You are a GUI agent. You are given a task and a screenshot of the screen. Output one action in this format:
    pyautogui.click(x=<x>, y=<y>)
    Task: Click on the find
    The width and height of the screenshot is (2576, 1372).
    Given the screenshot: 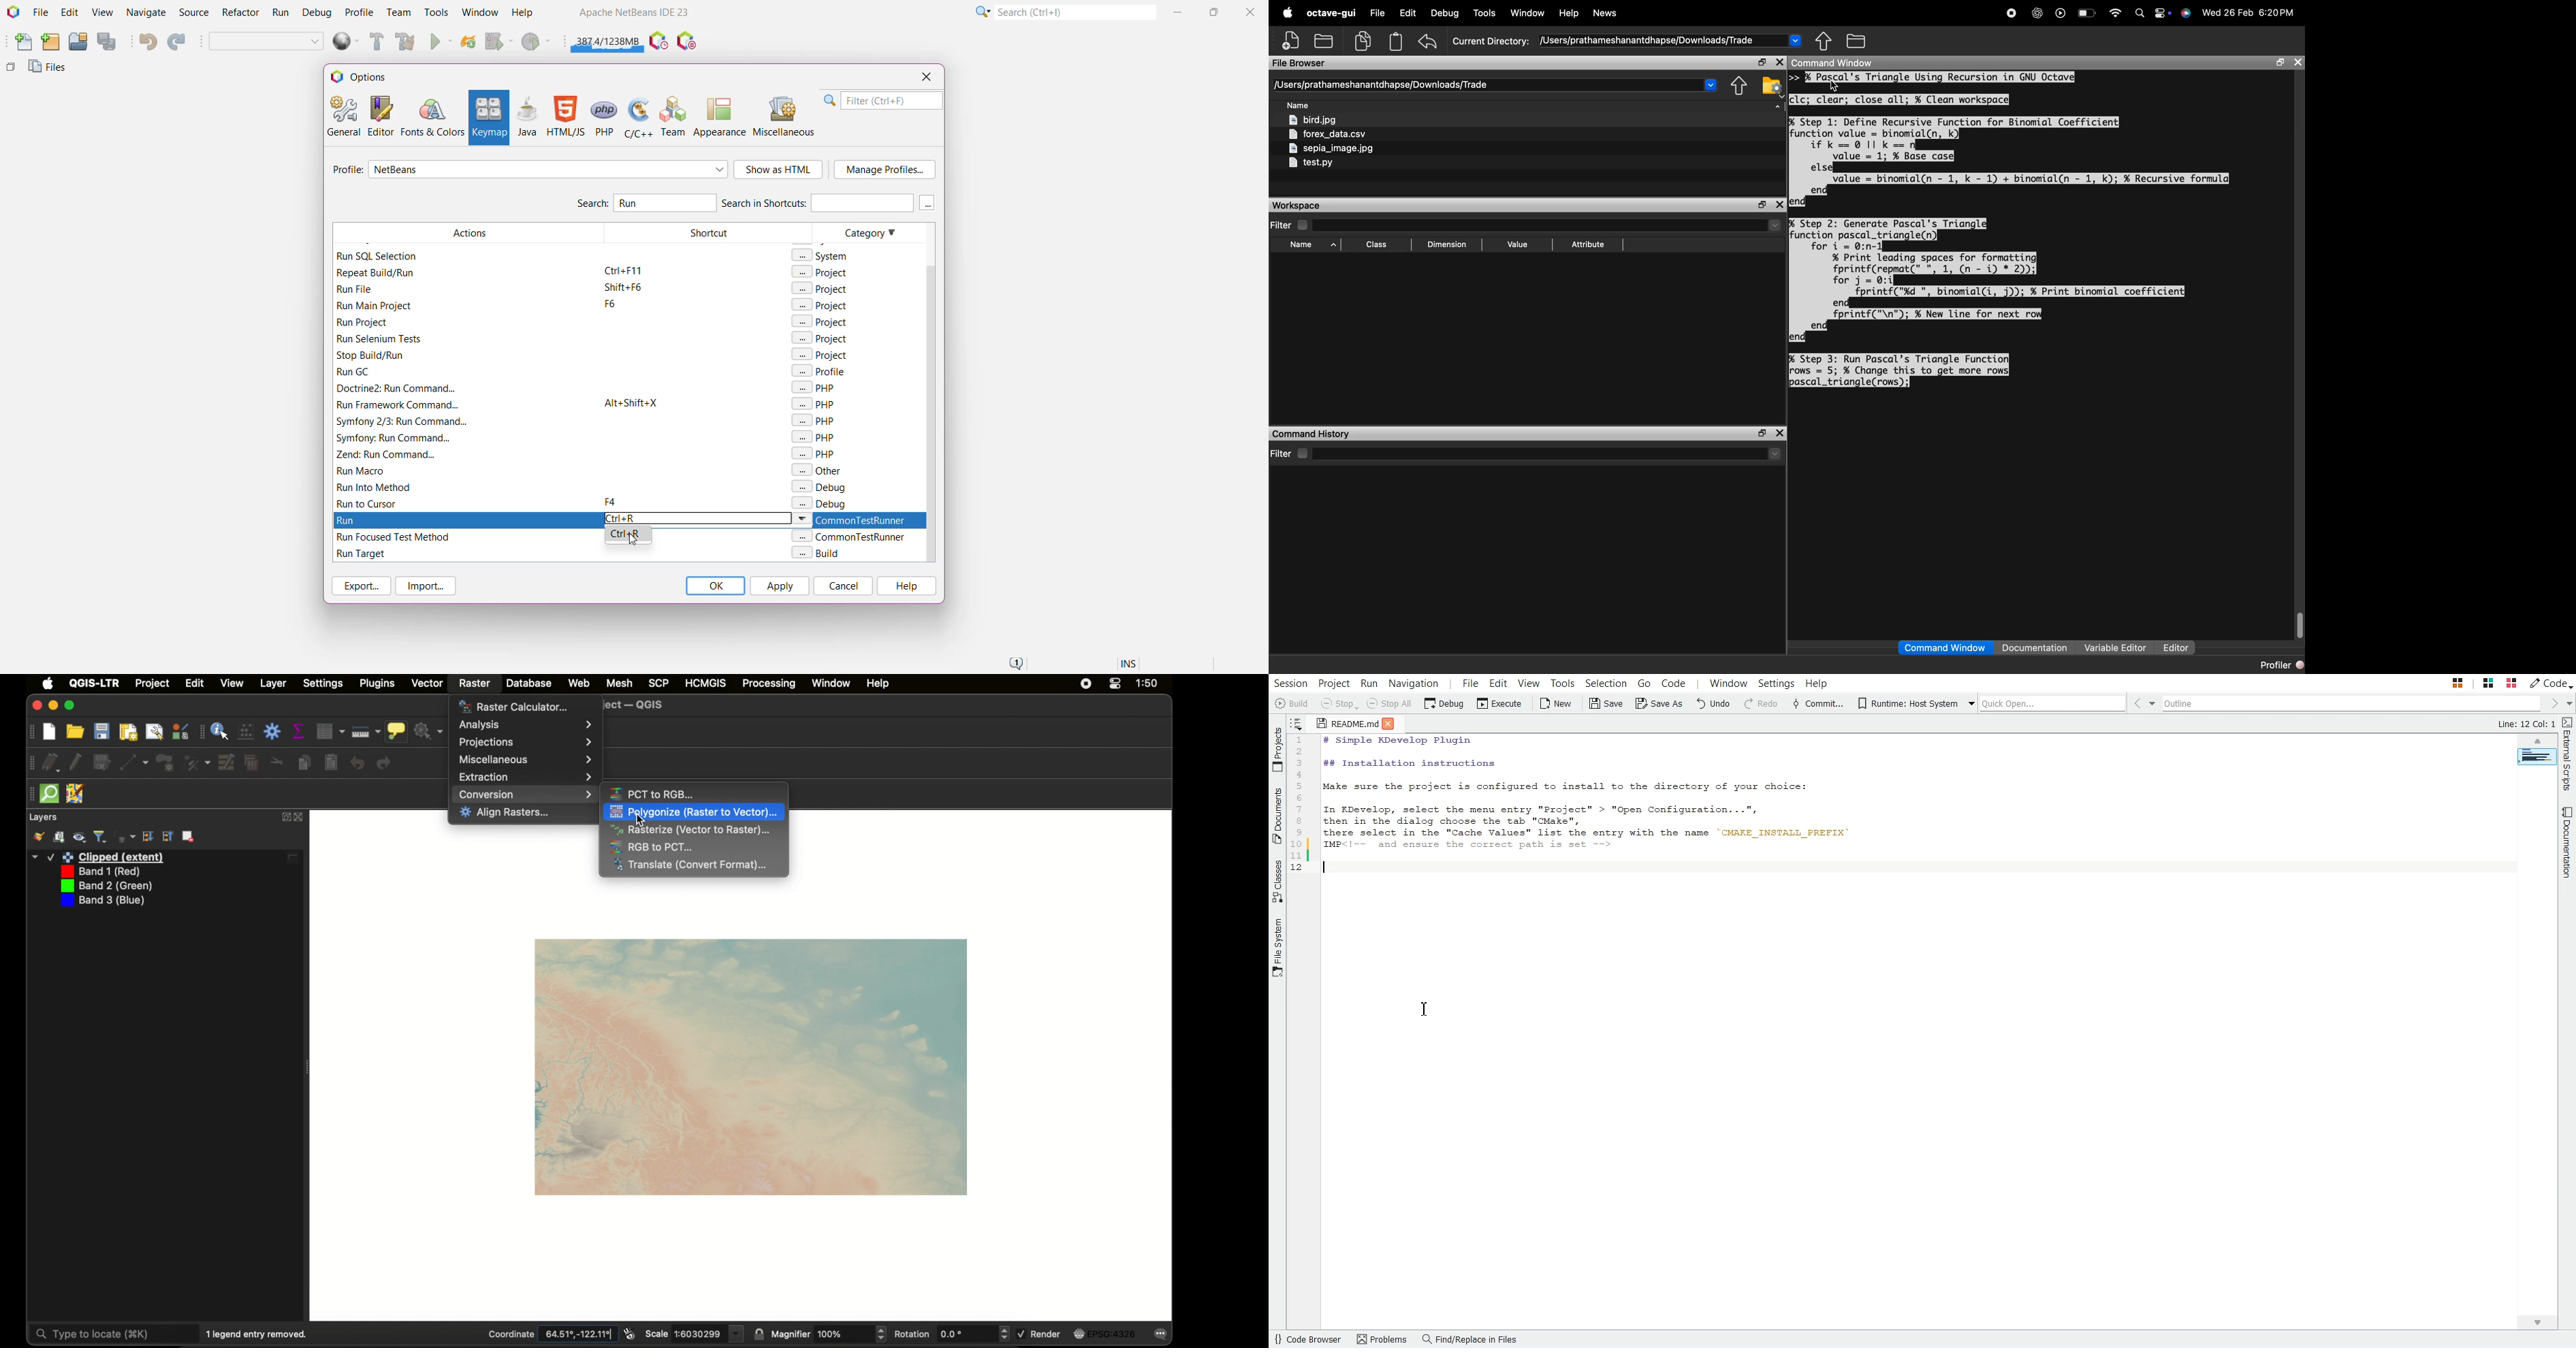 What is the action you would take?
    pyautogui.click(x=2140, y=13)
    